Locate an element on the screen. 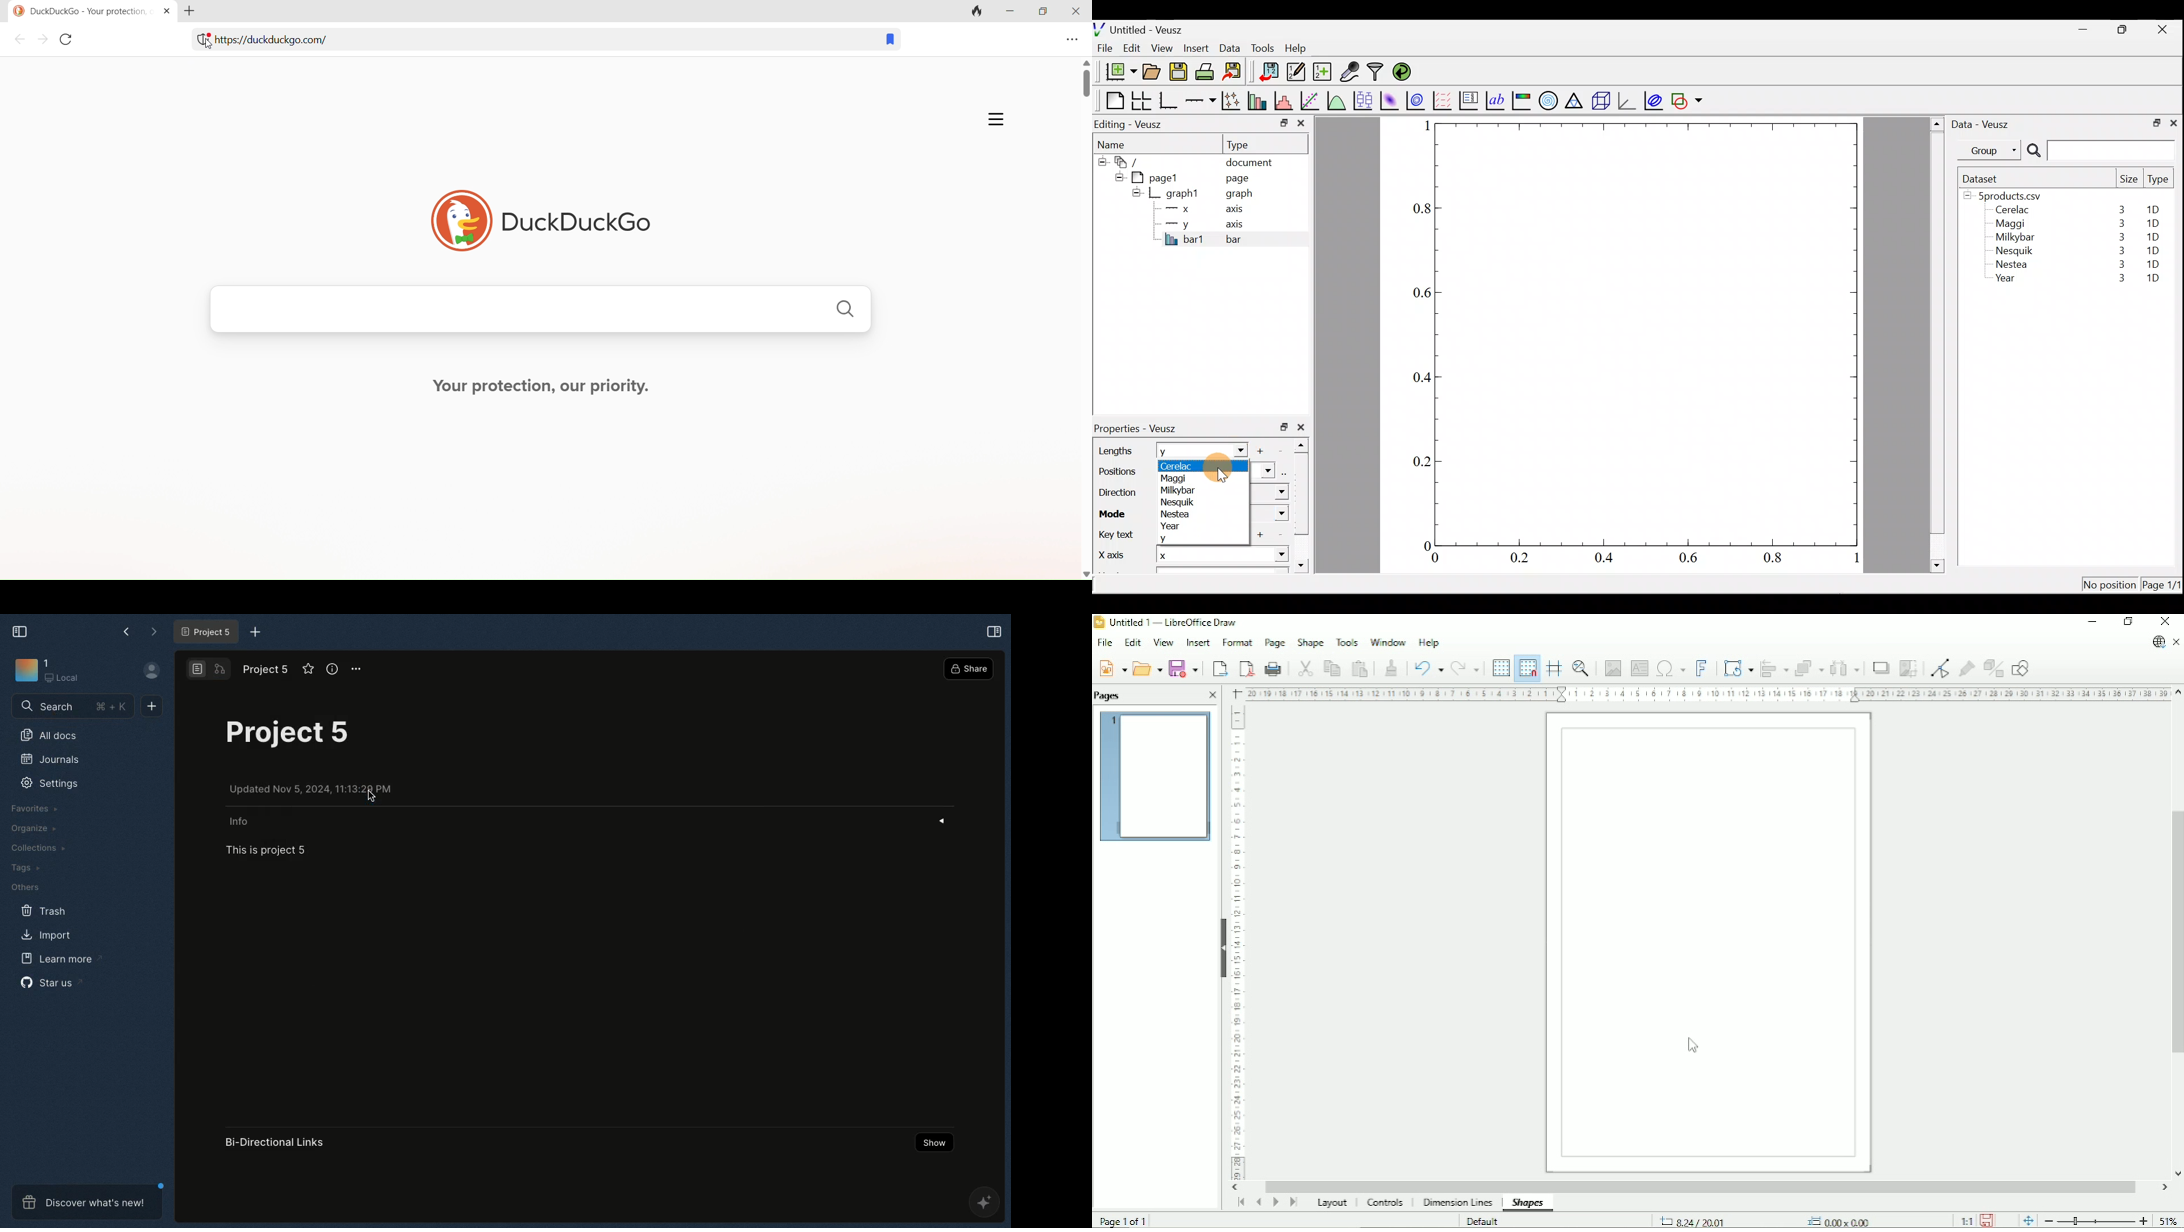 This screenshot has height=1232, width=2184. Close is located at coordinates (2166, 621).